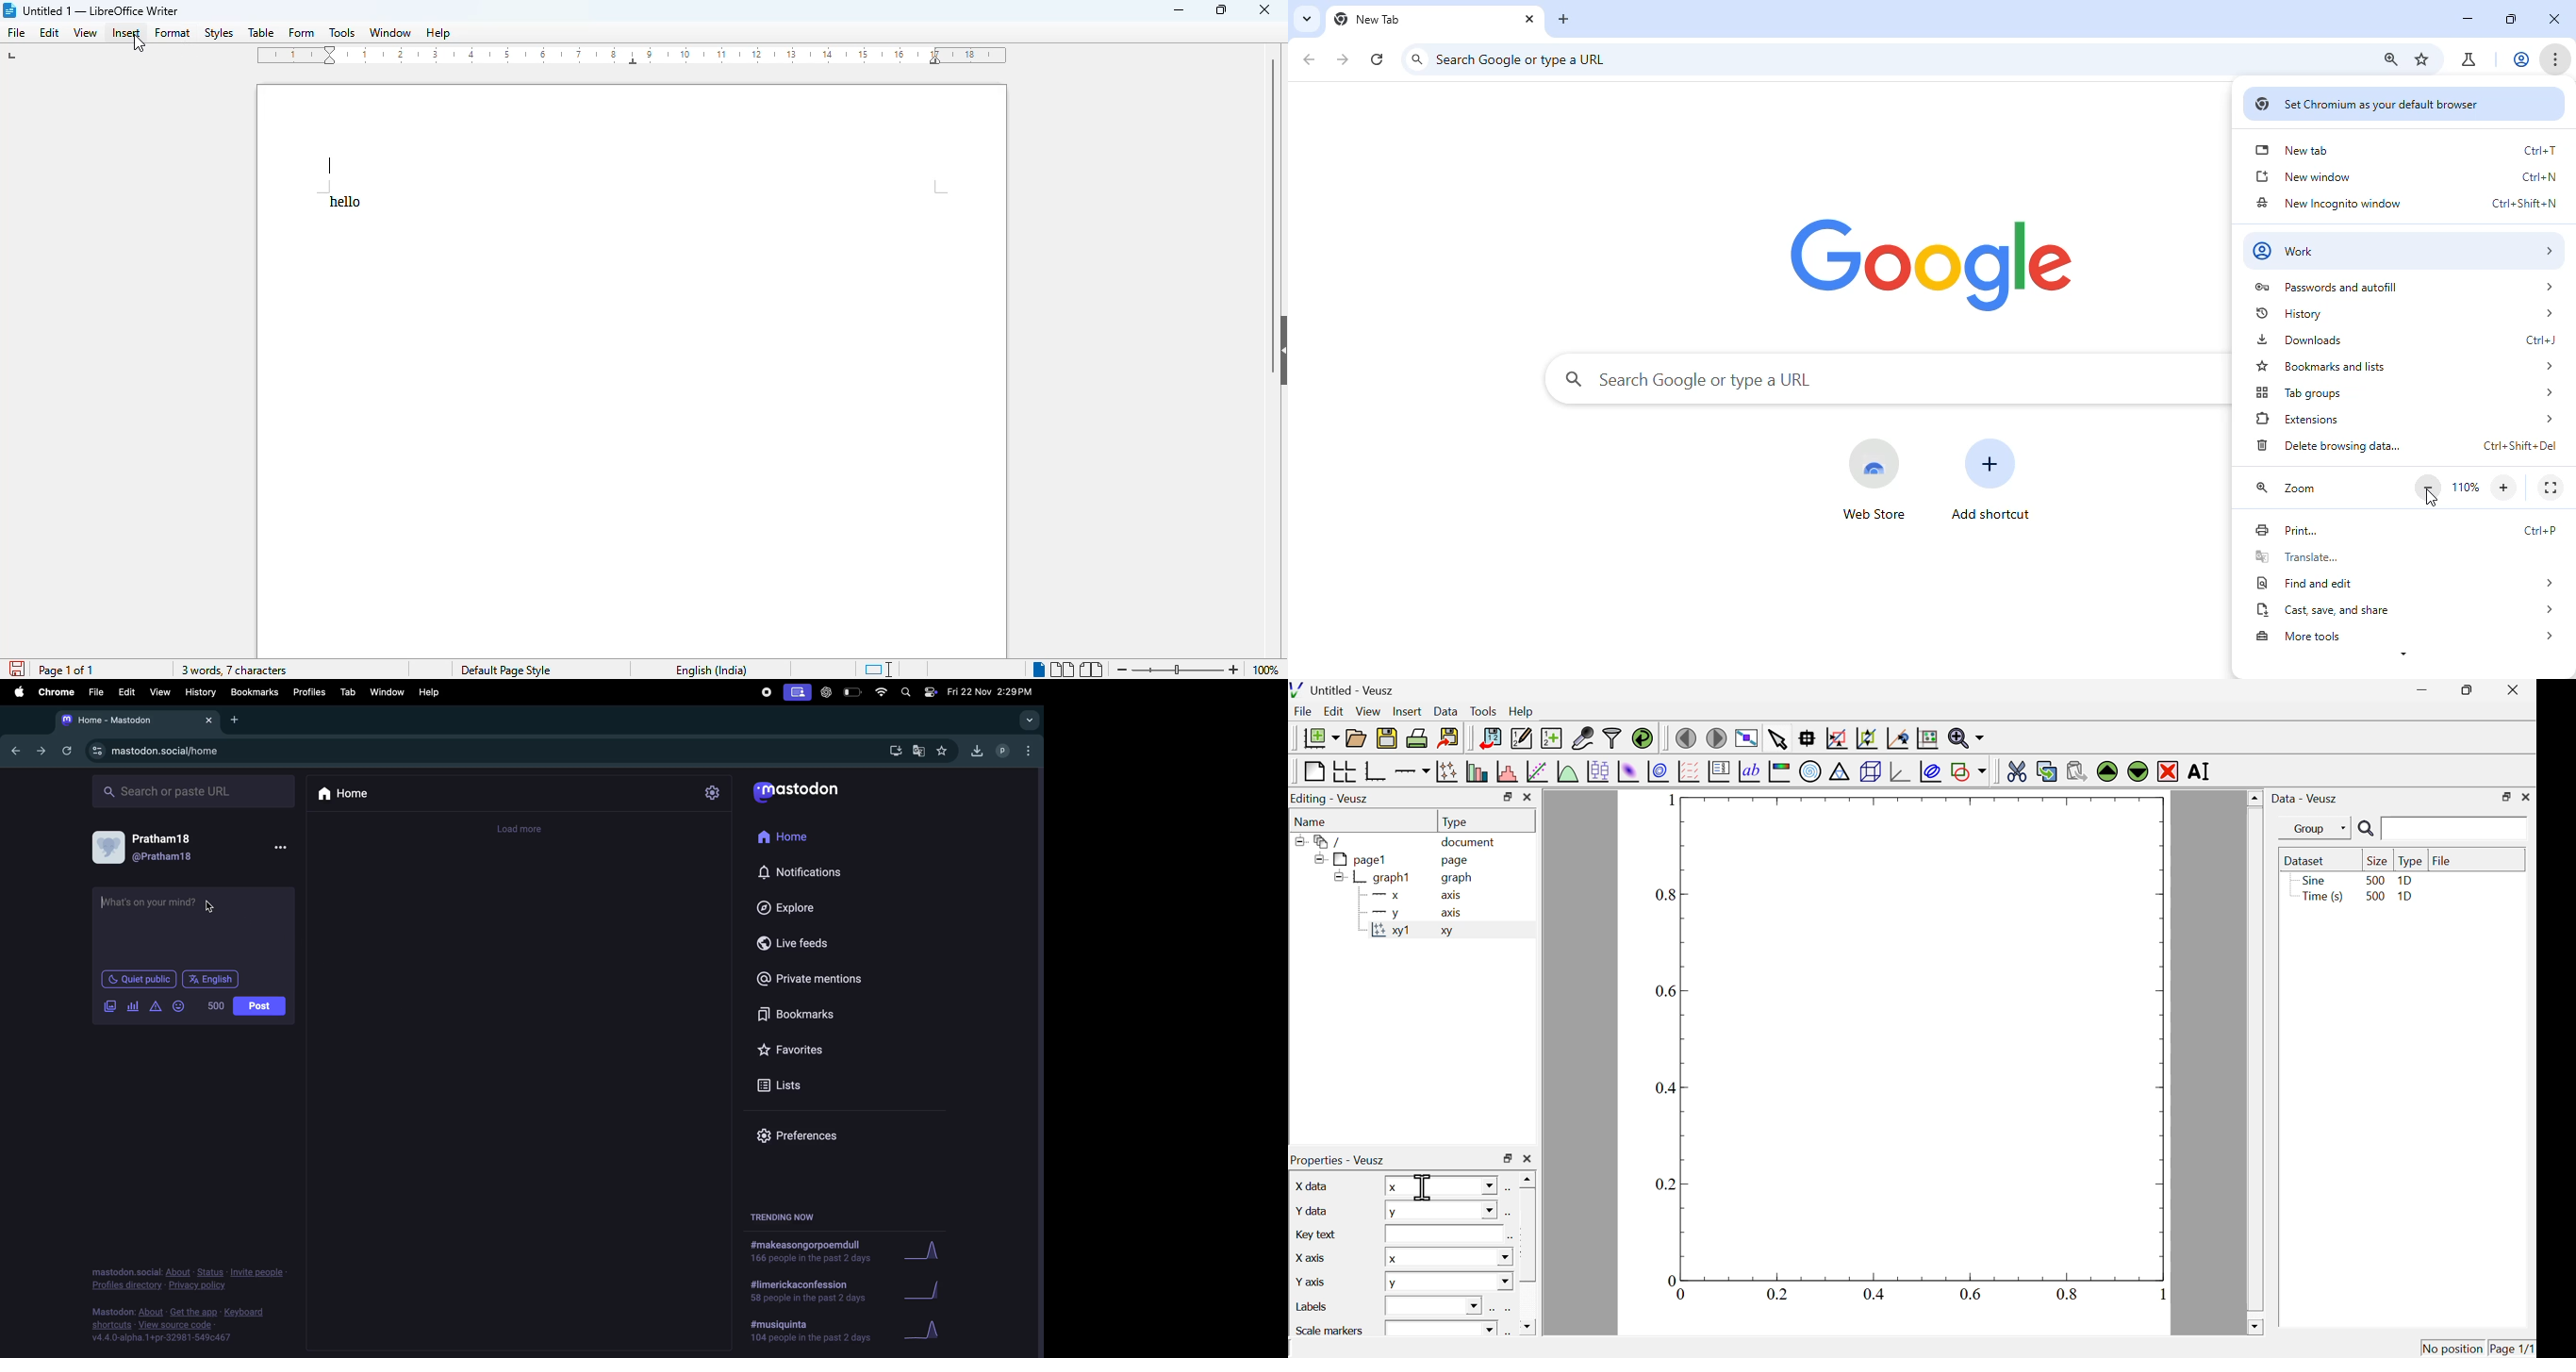  What do you see at coordinates (2429, 487) in the screenshot?
I see `zoom out` at bounding box center [2429, 487].